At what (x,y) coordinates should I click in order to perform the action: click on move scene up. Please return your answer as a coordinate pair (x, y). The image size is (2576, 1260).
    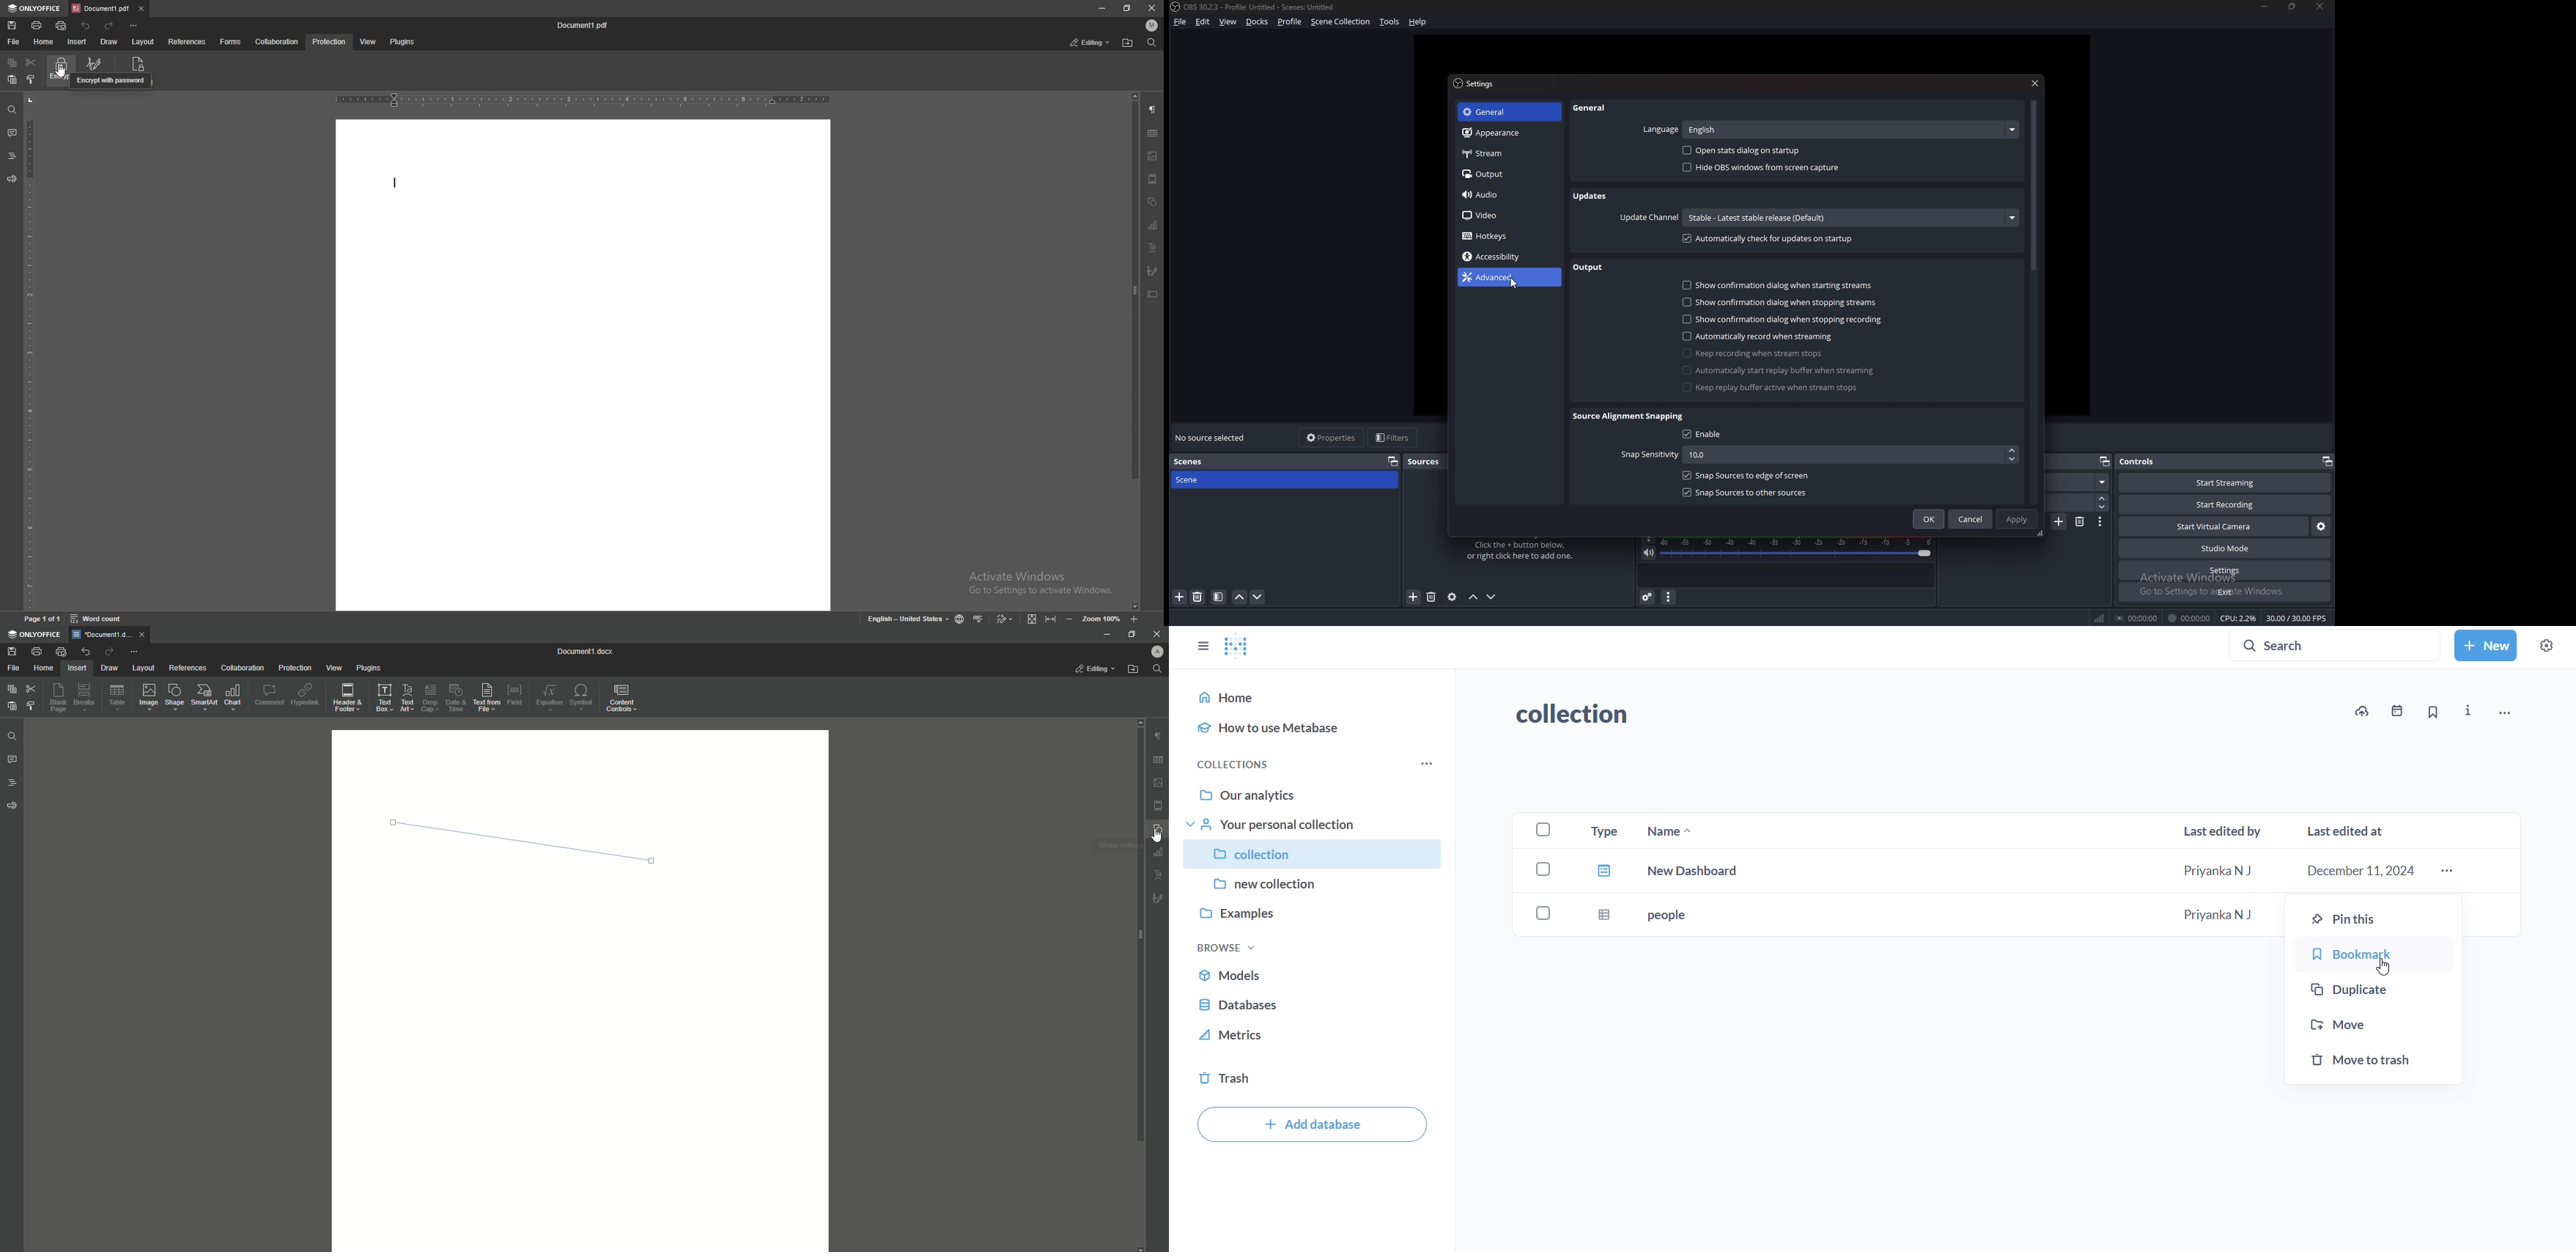
    Looking at the image, I should click on (1241, 598).